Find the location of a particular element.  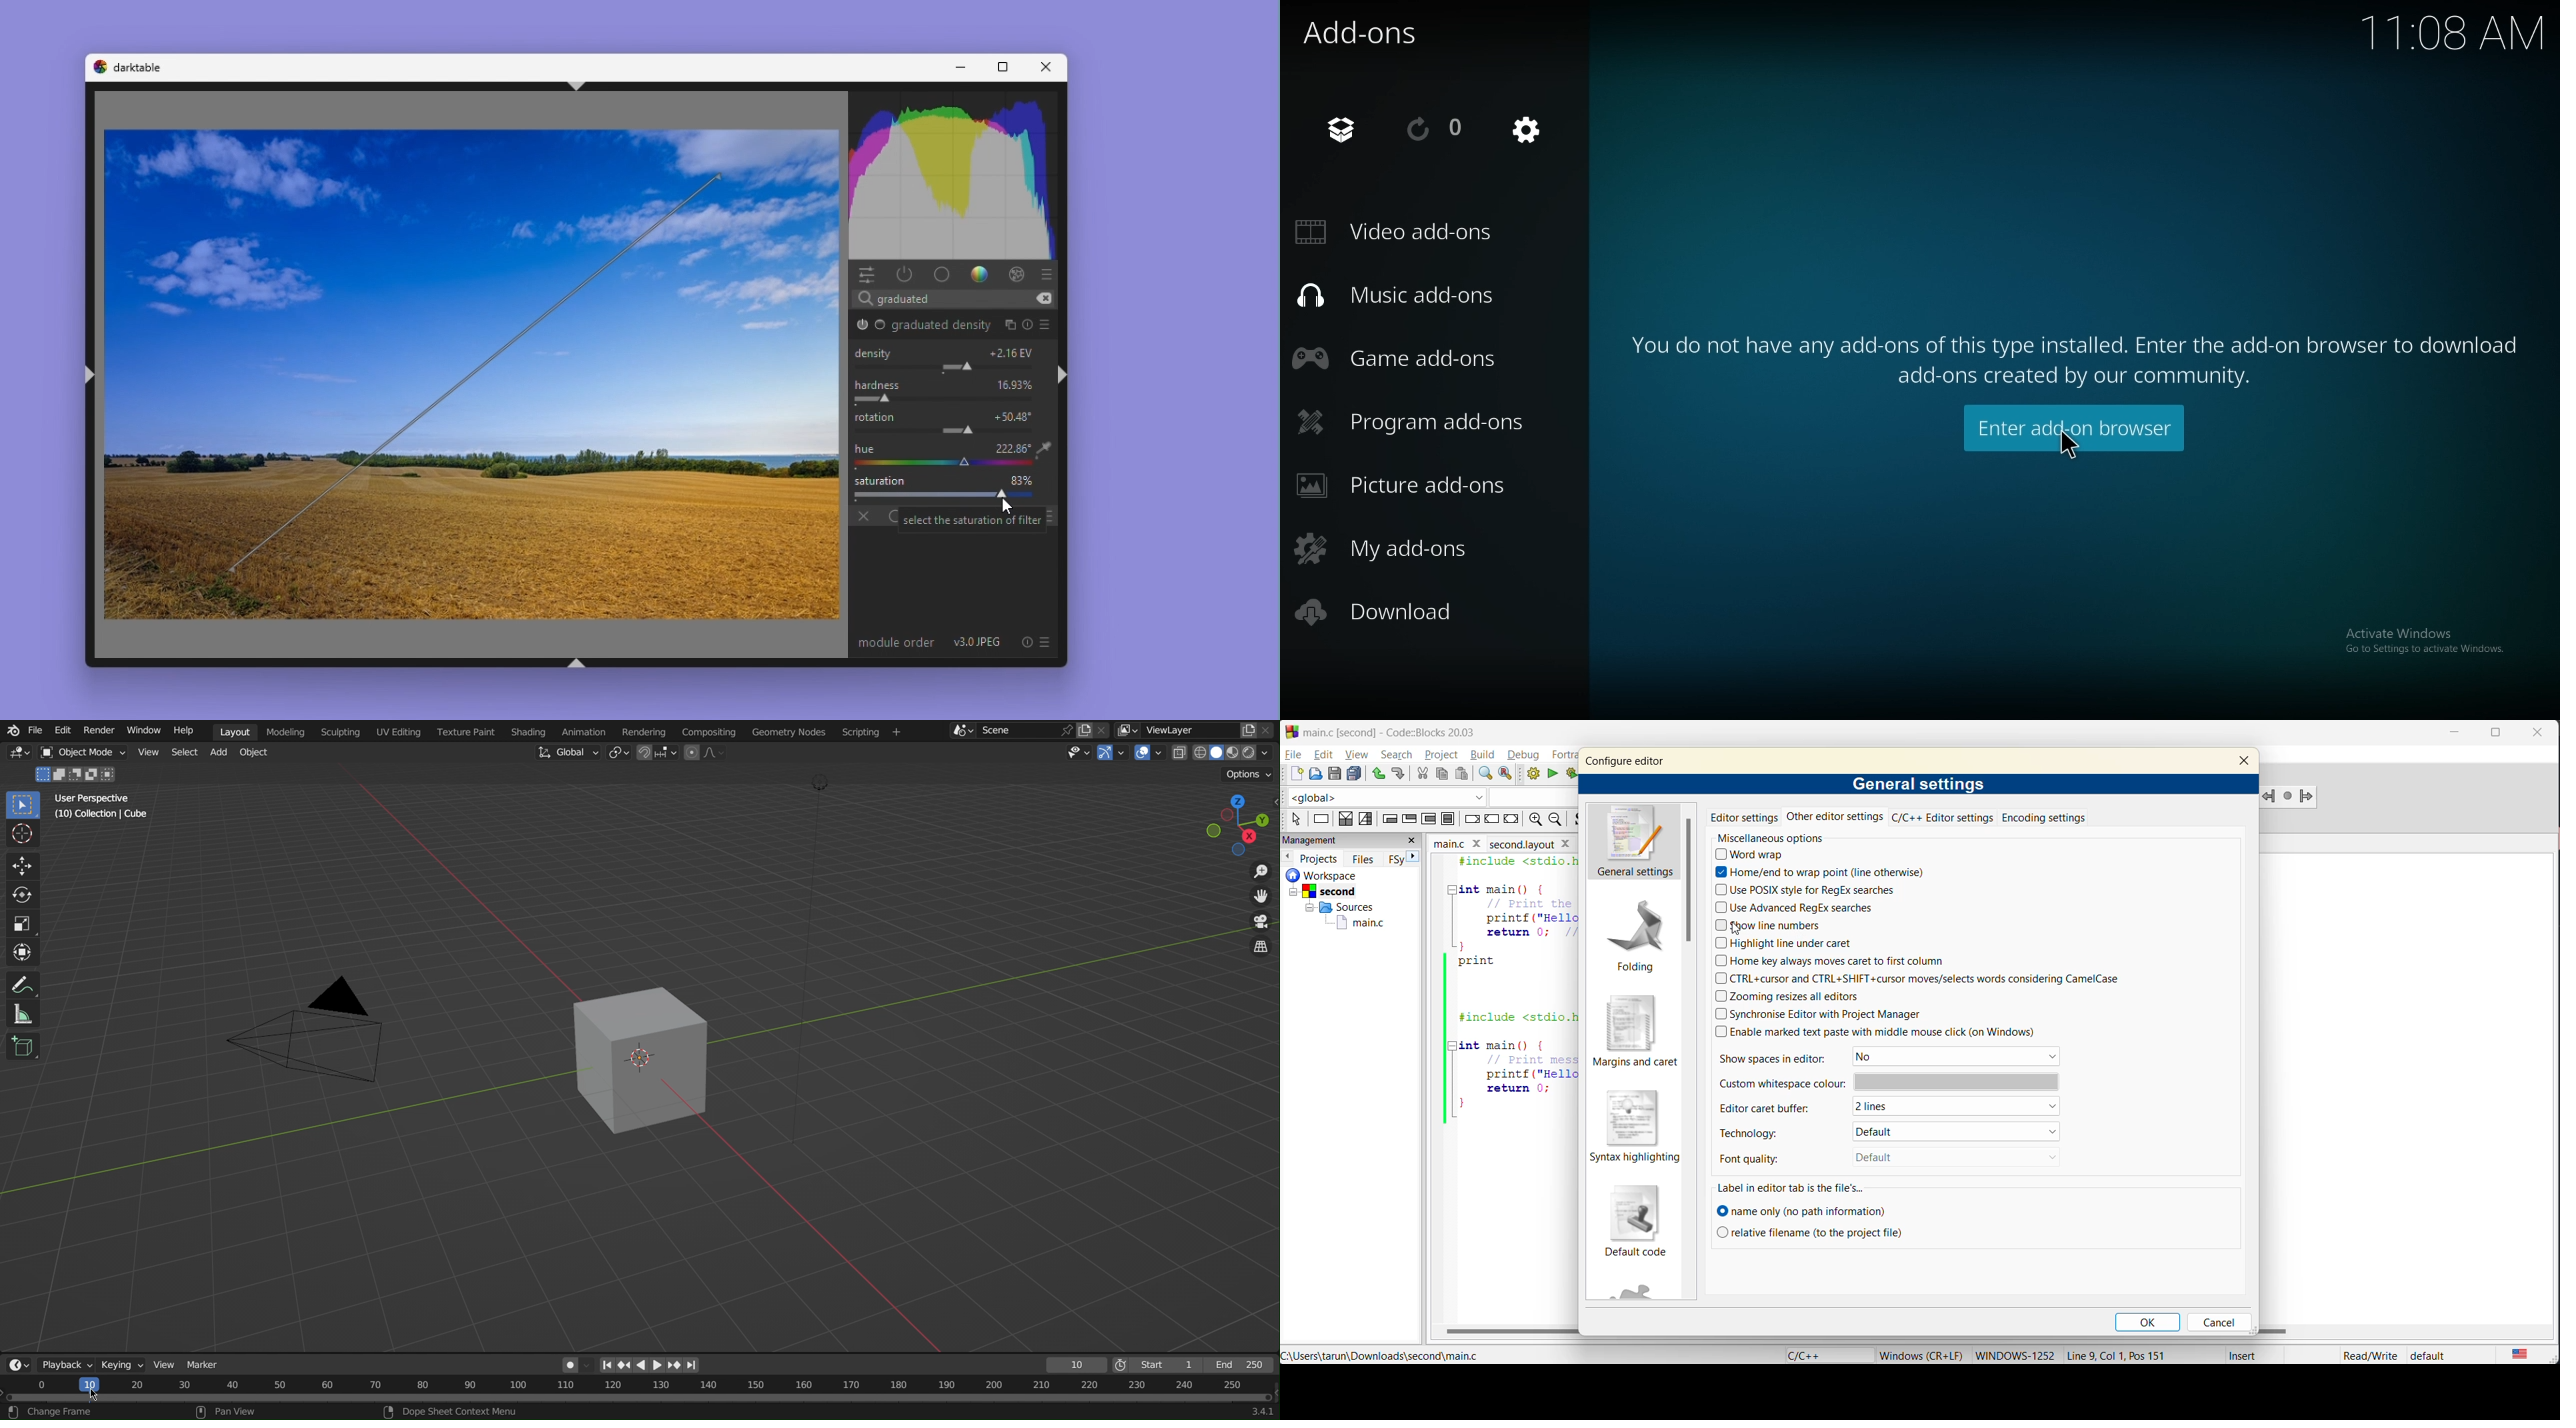

redo is located at coordinates (1398, 773).